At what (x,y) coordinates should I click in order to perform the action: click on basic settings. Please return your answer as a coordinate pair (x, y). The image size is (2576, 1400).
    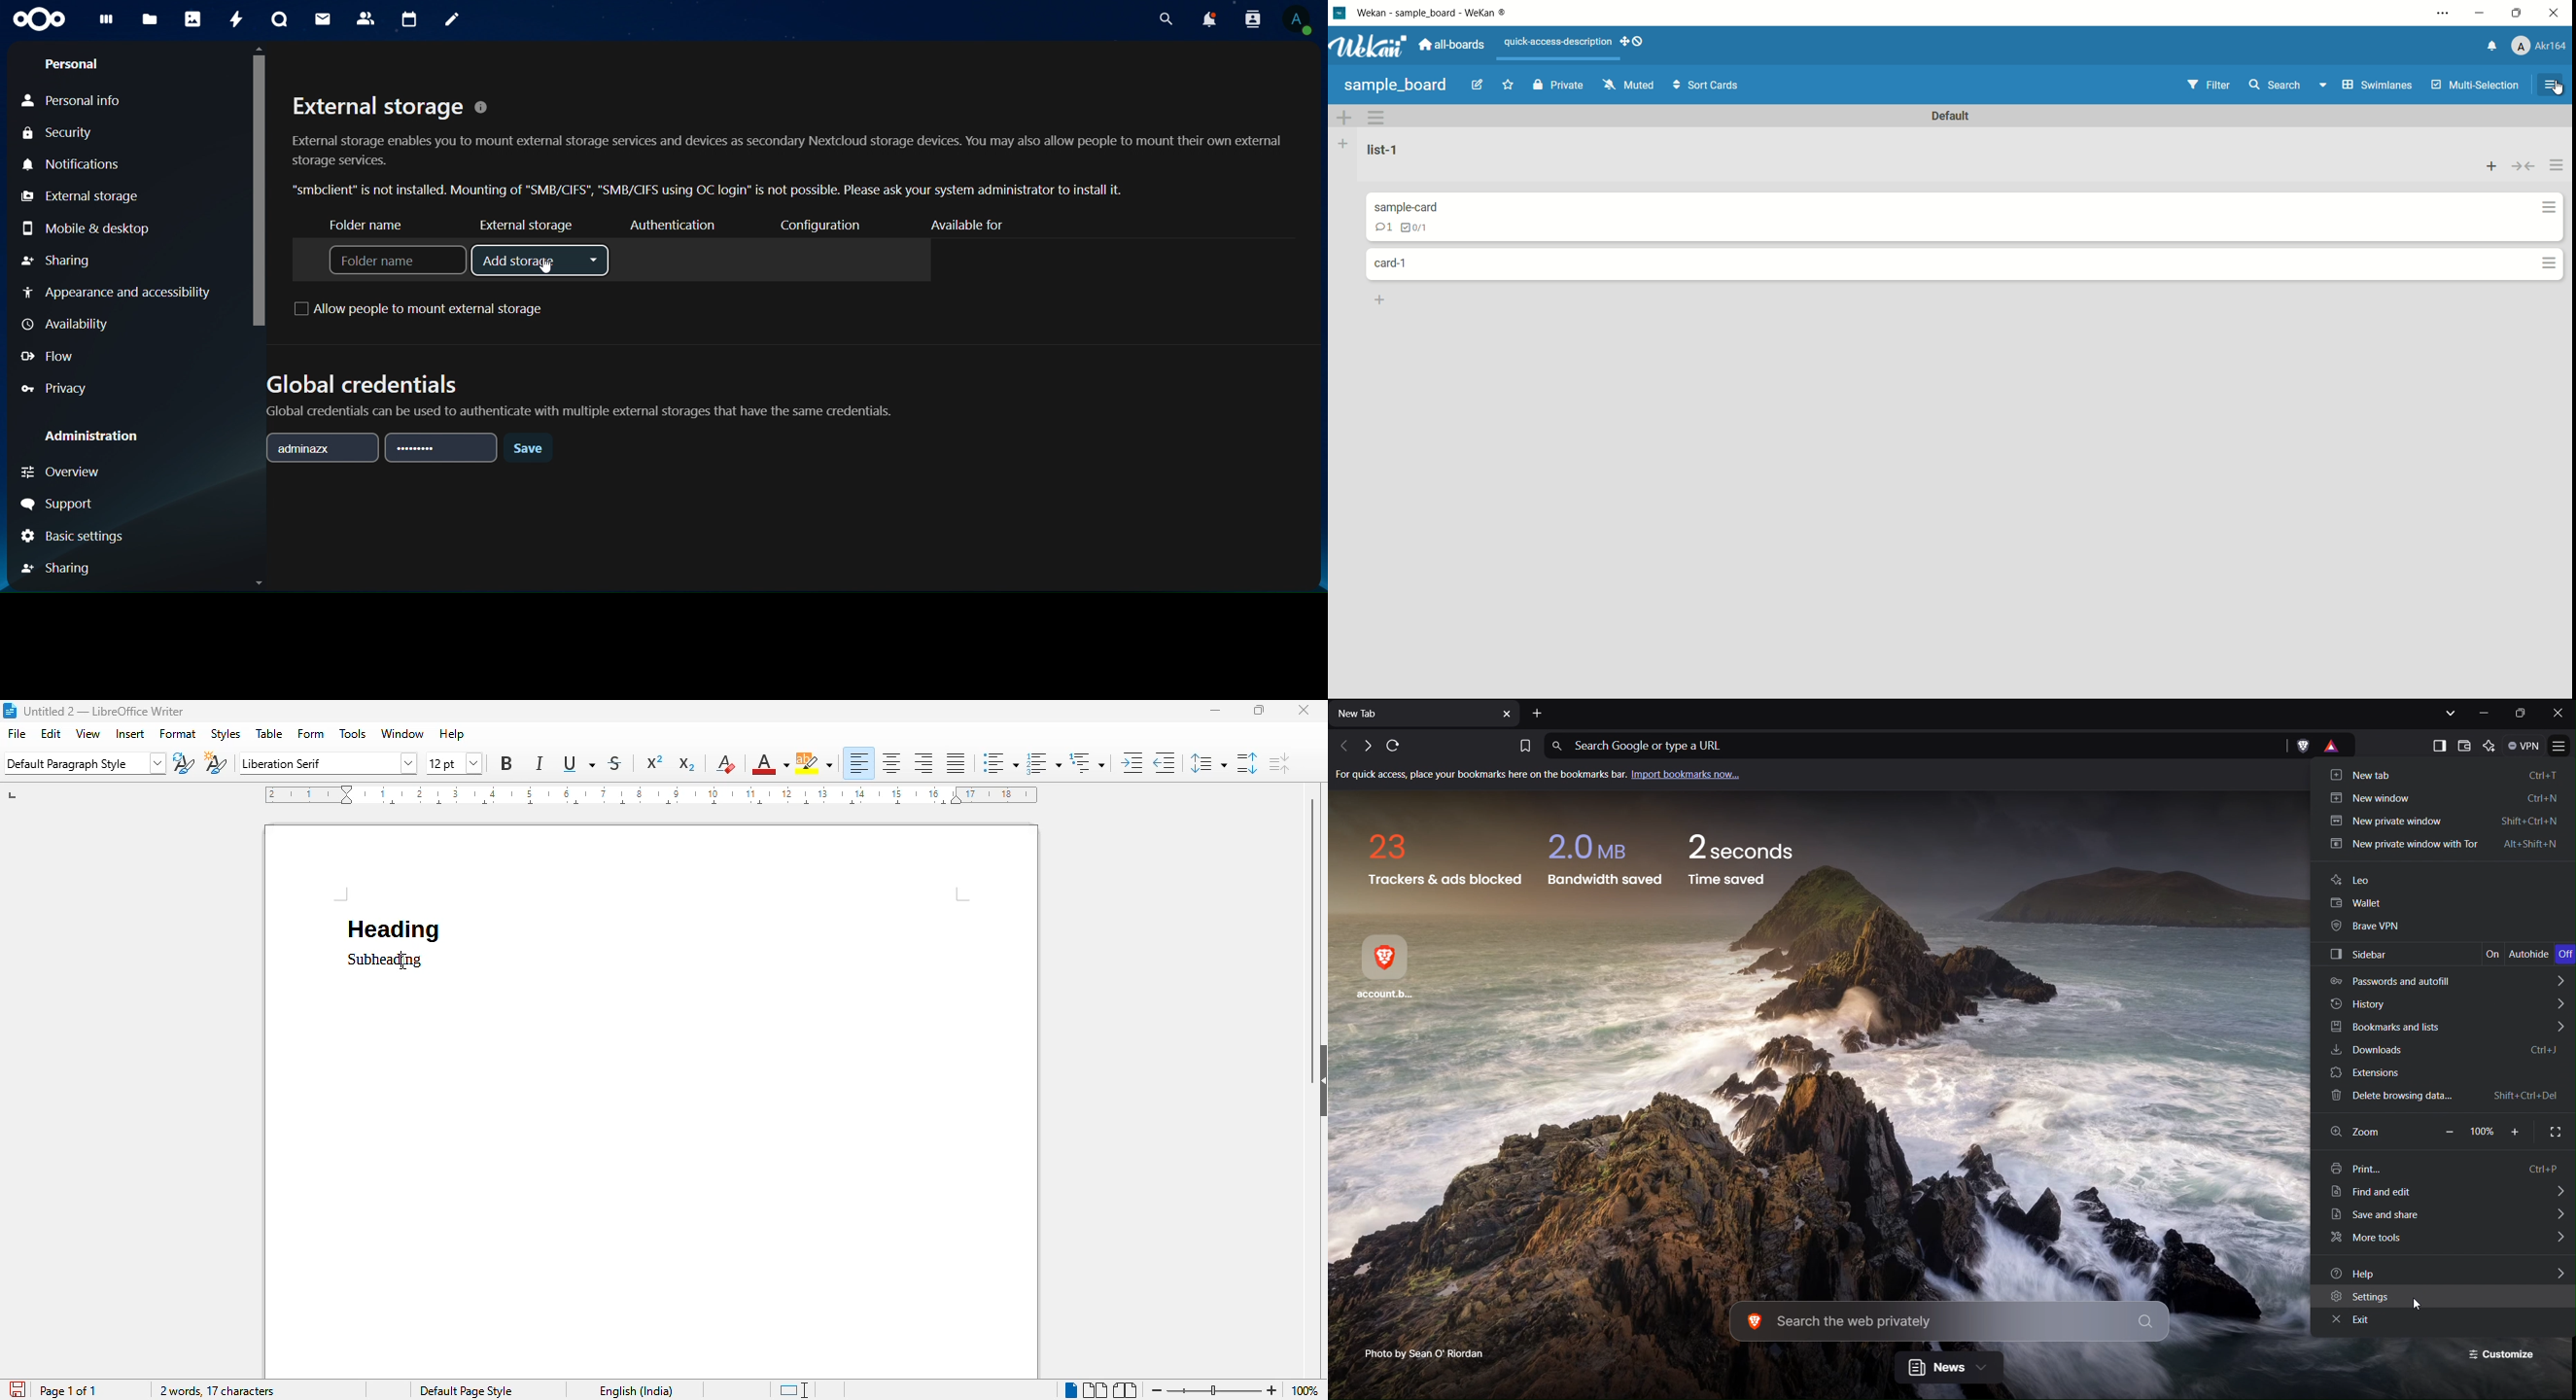
    Looking at the image, I should click on (75, 536).